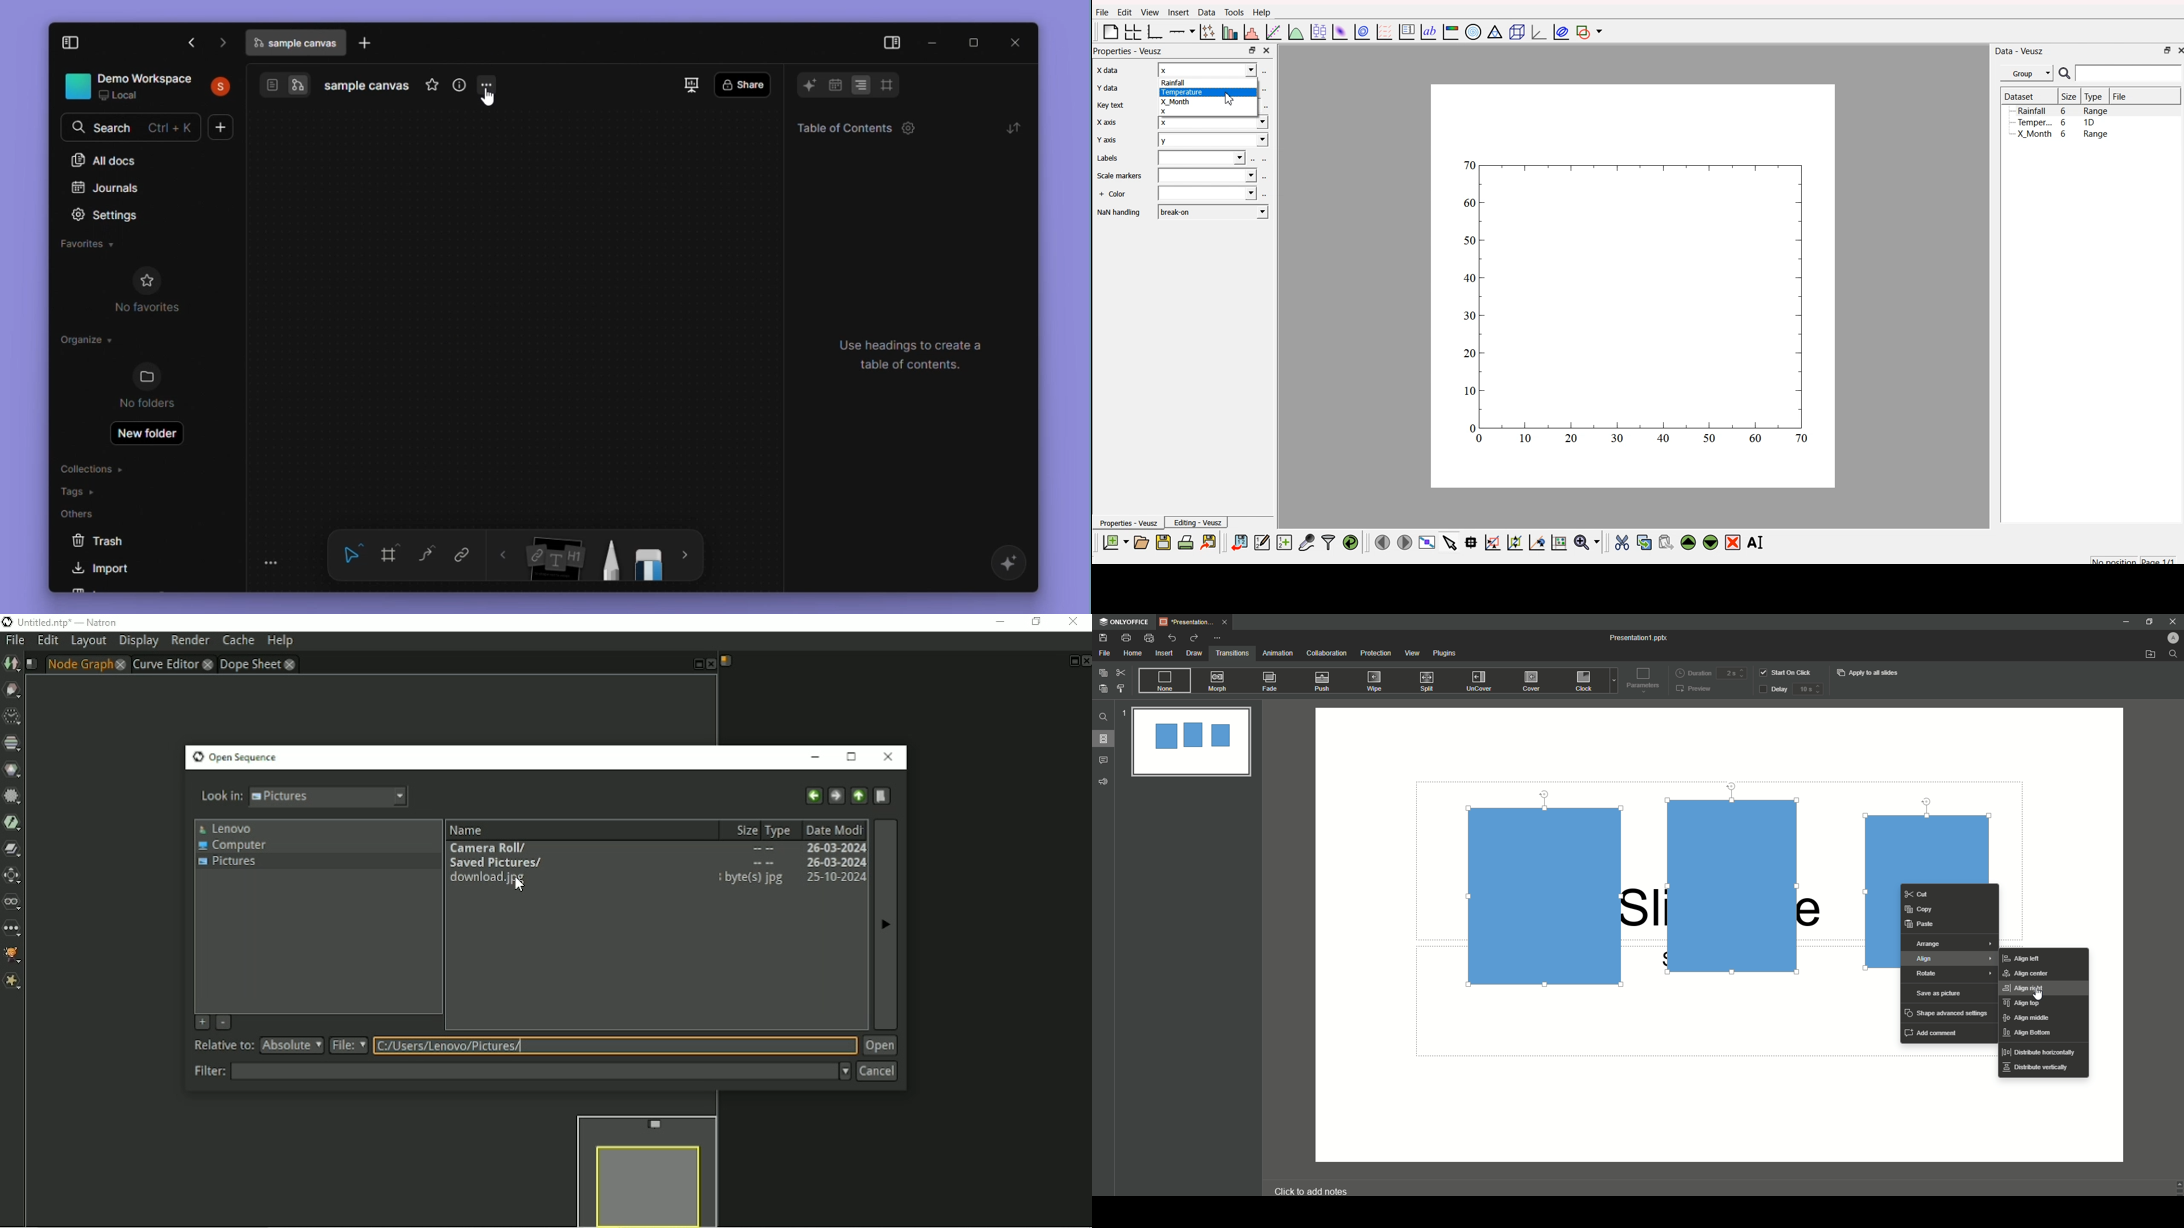 Image resolution: width=2184 pixels, height=1232 pixels. Describe the element at coordinates (1429, 682) in the screenshot. I see `Split` at that location.